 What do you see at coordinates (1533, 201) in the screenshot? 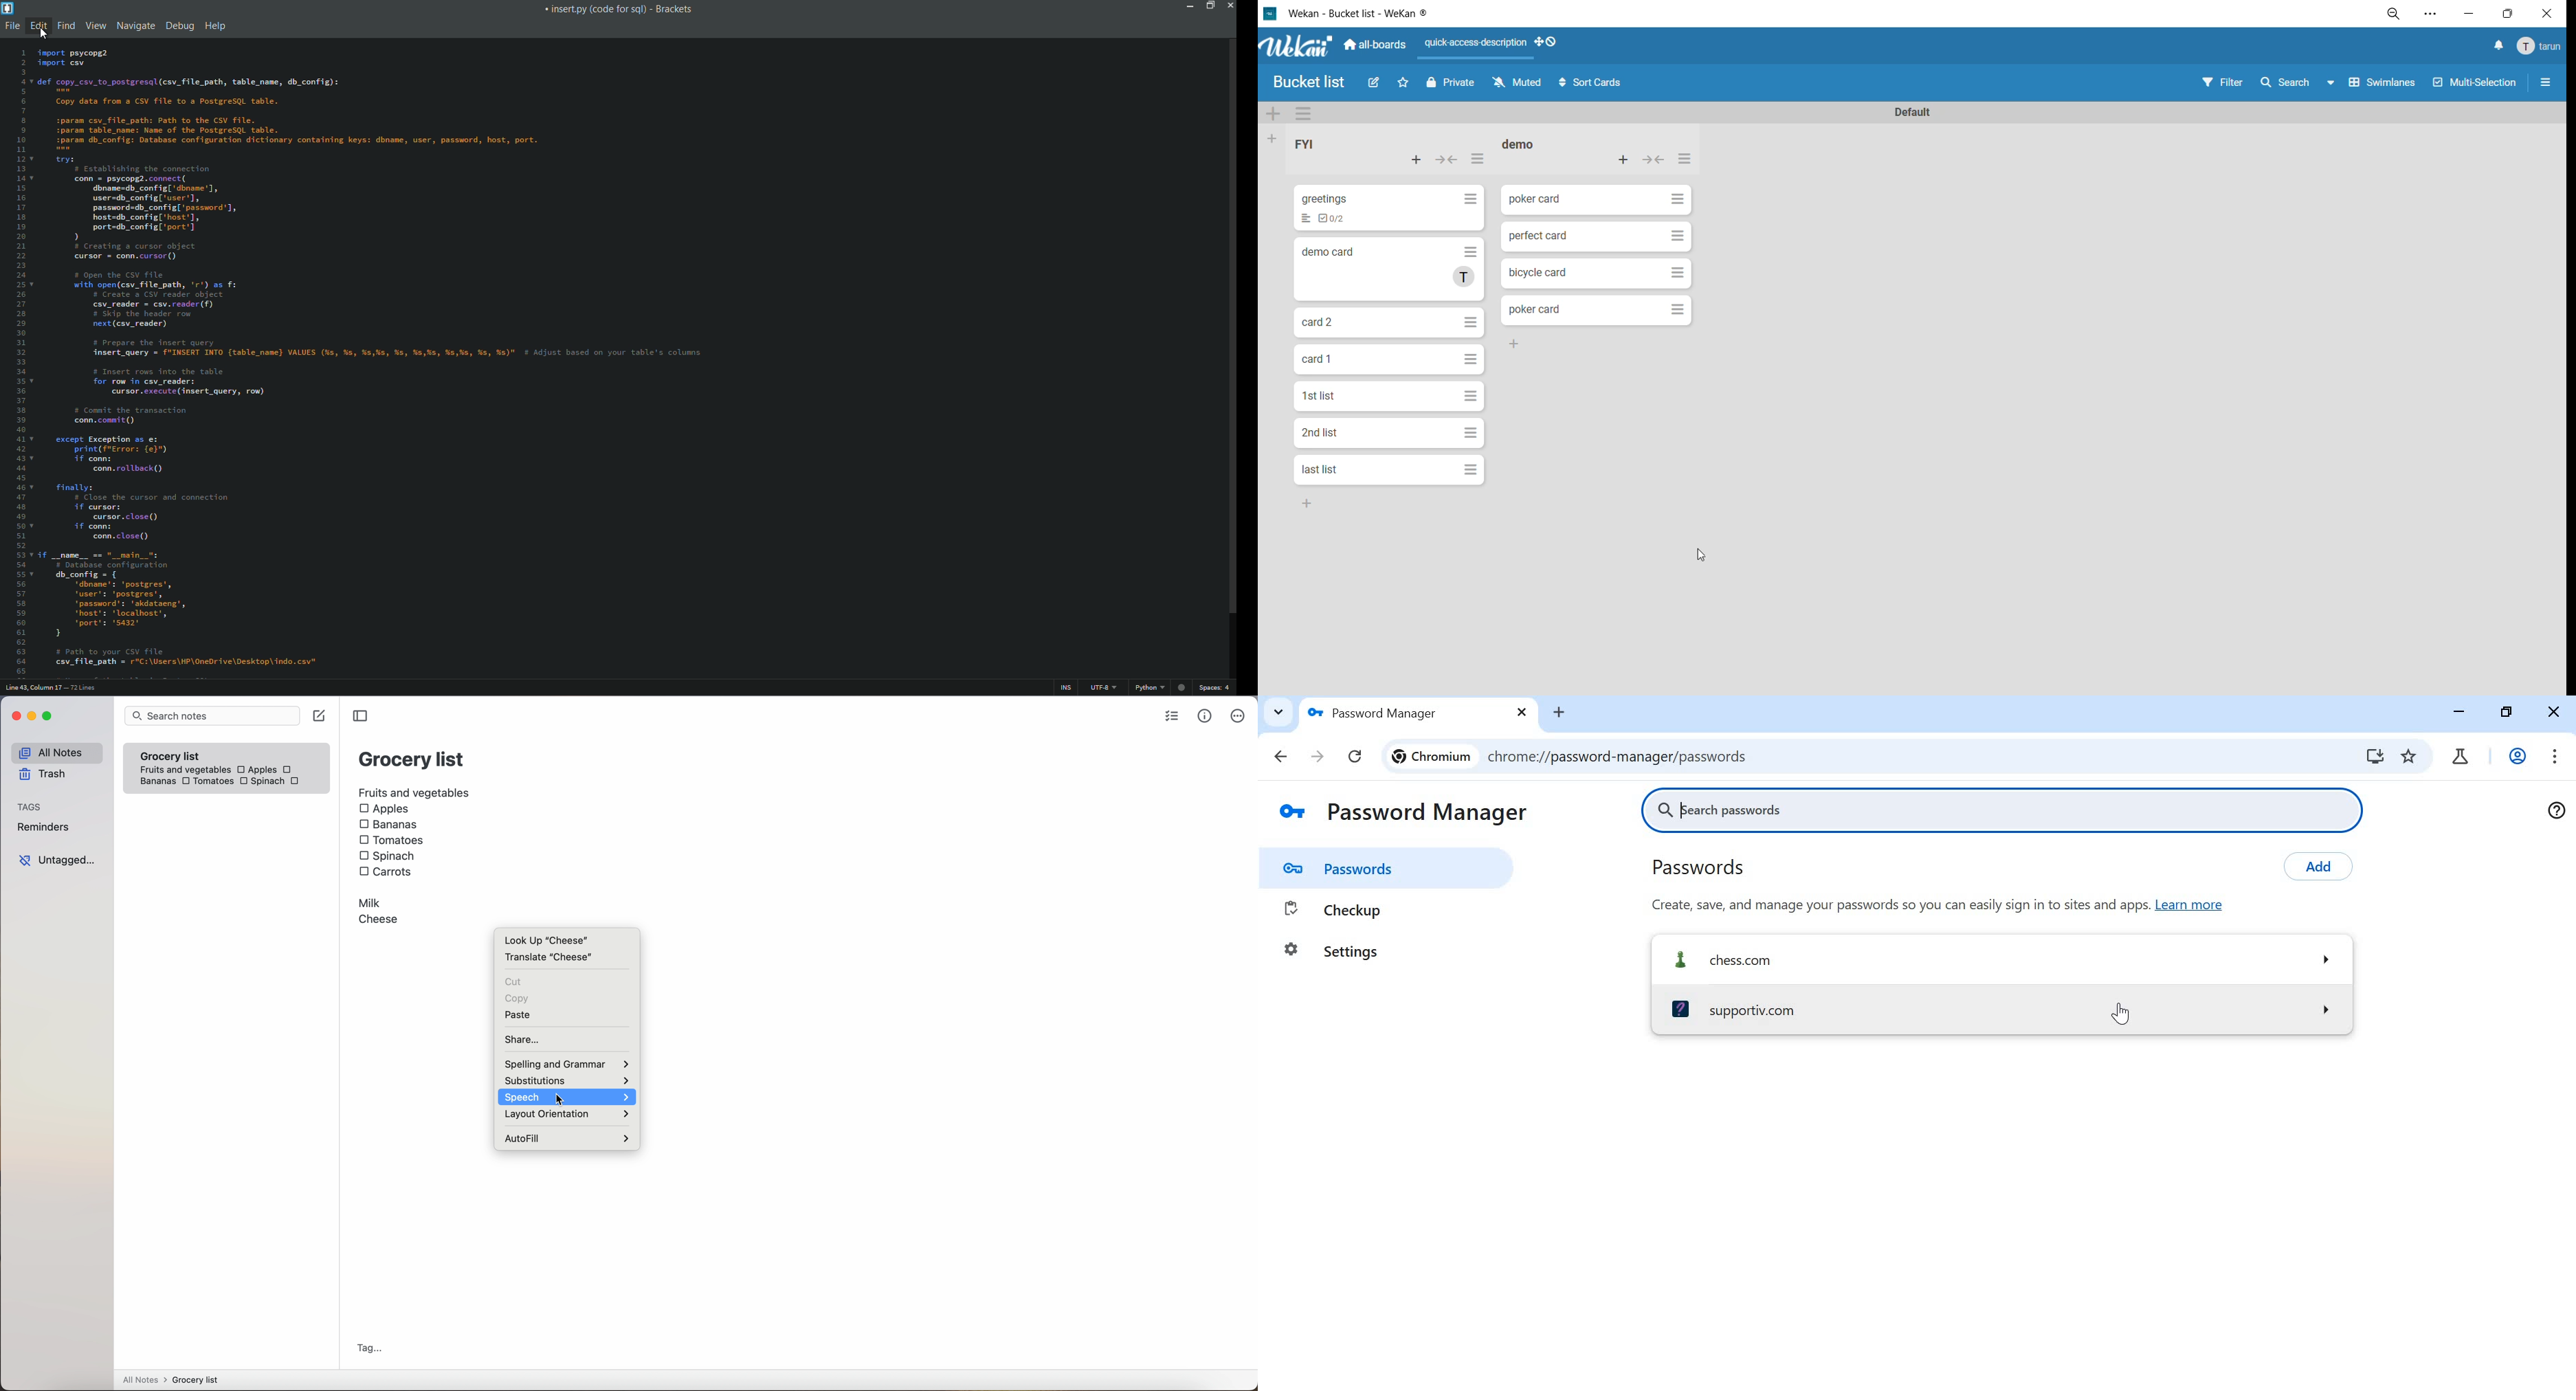
I see `poker card` at bounding box center [1533, 201].